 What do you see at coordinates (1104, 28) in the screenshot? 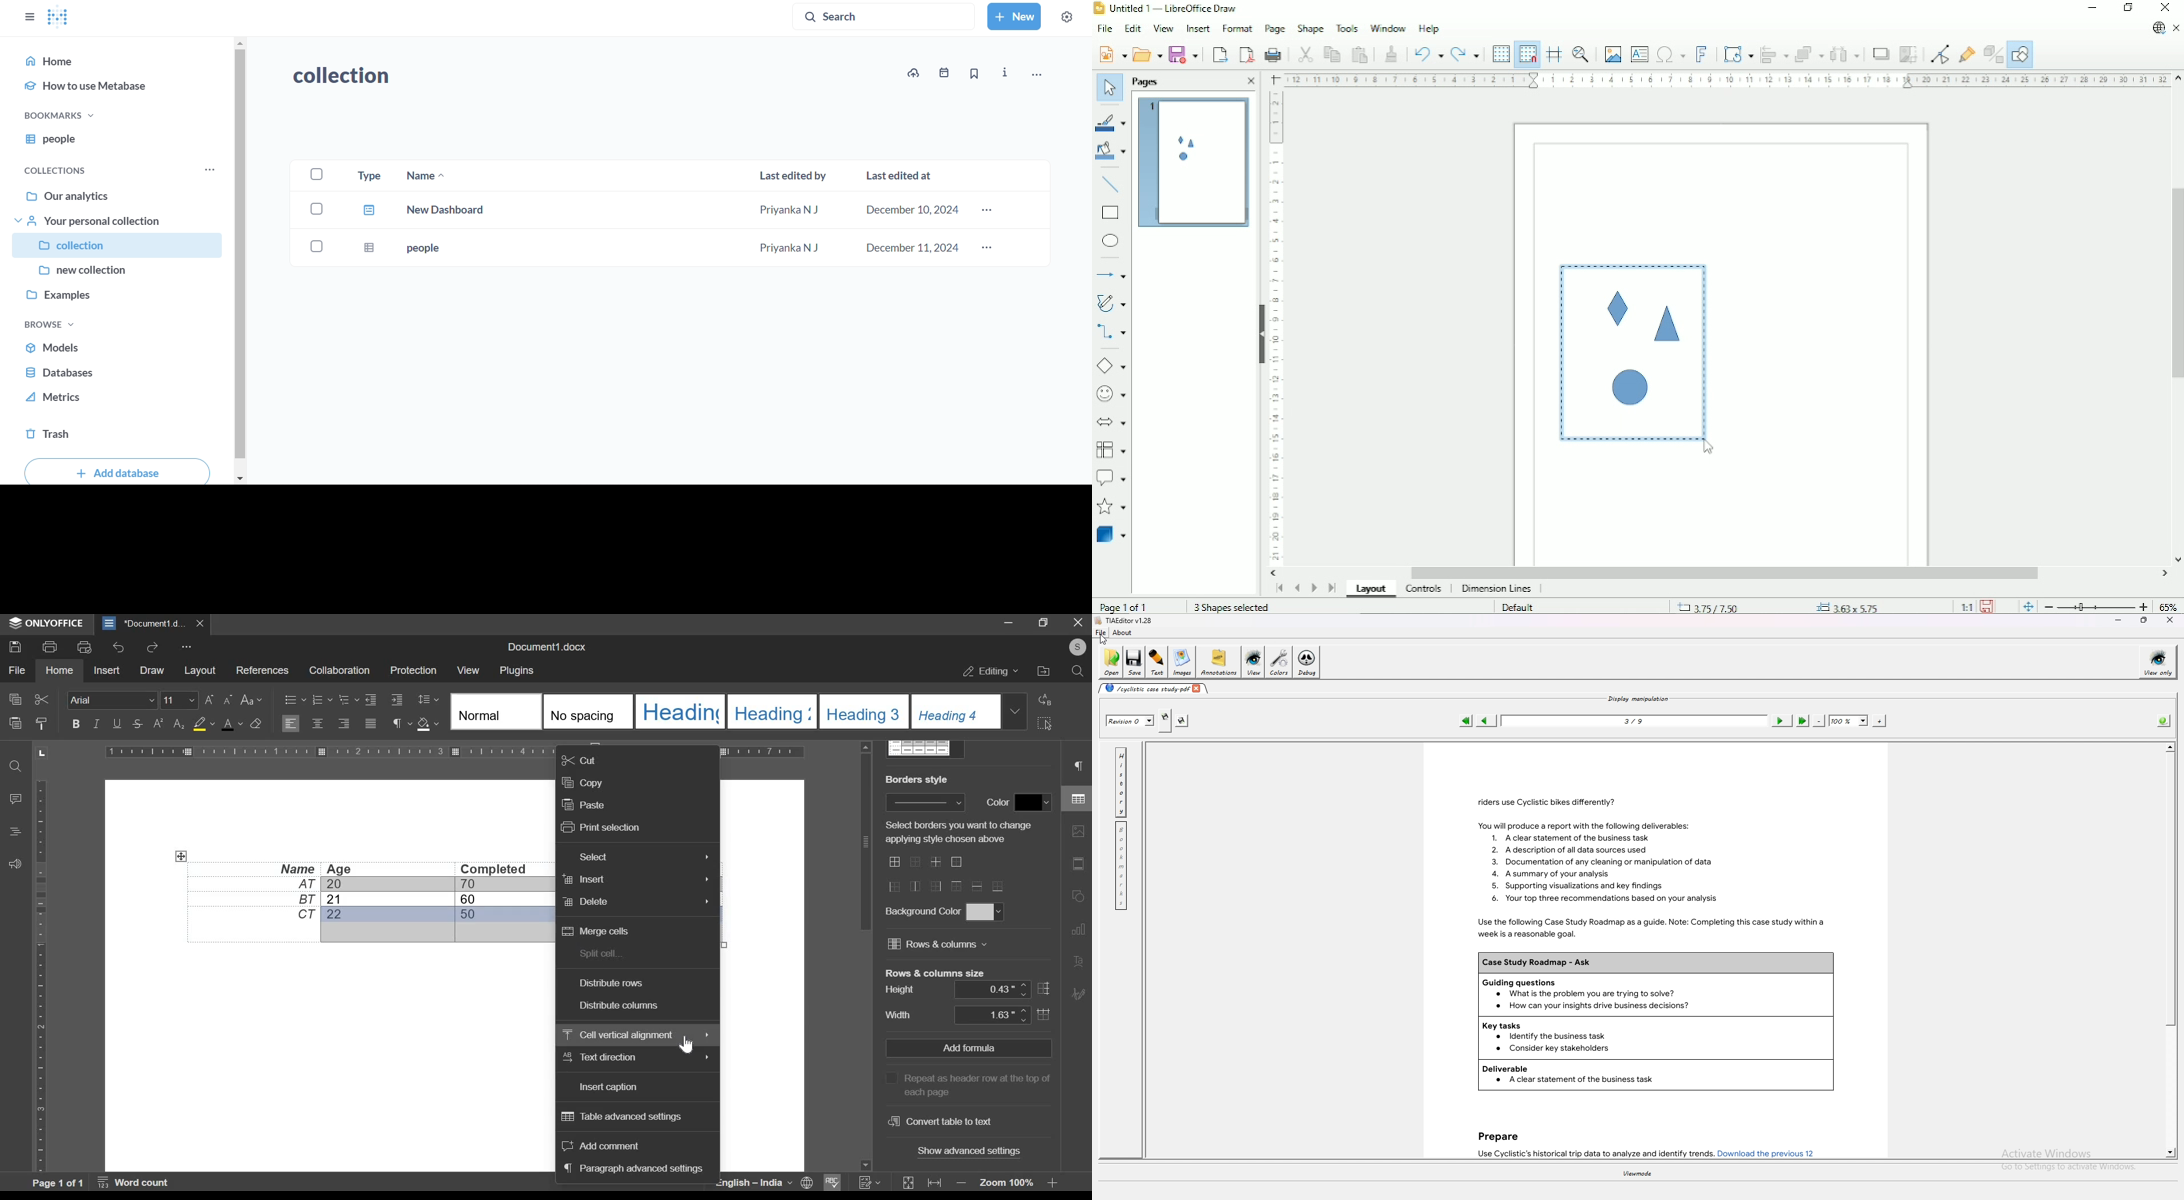
I see `File` at bounding box center [1104, 28].